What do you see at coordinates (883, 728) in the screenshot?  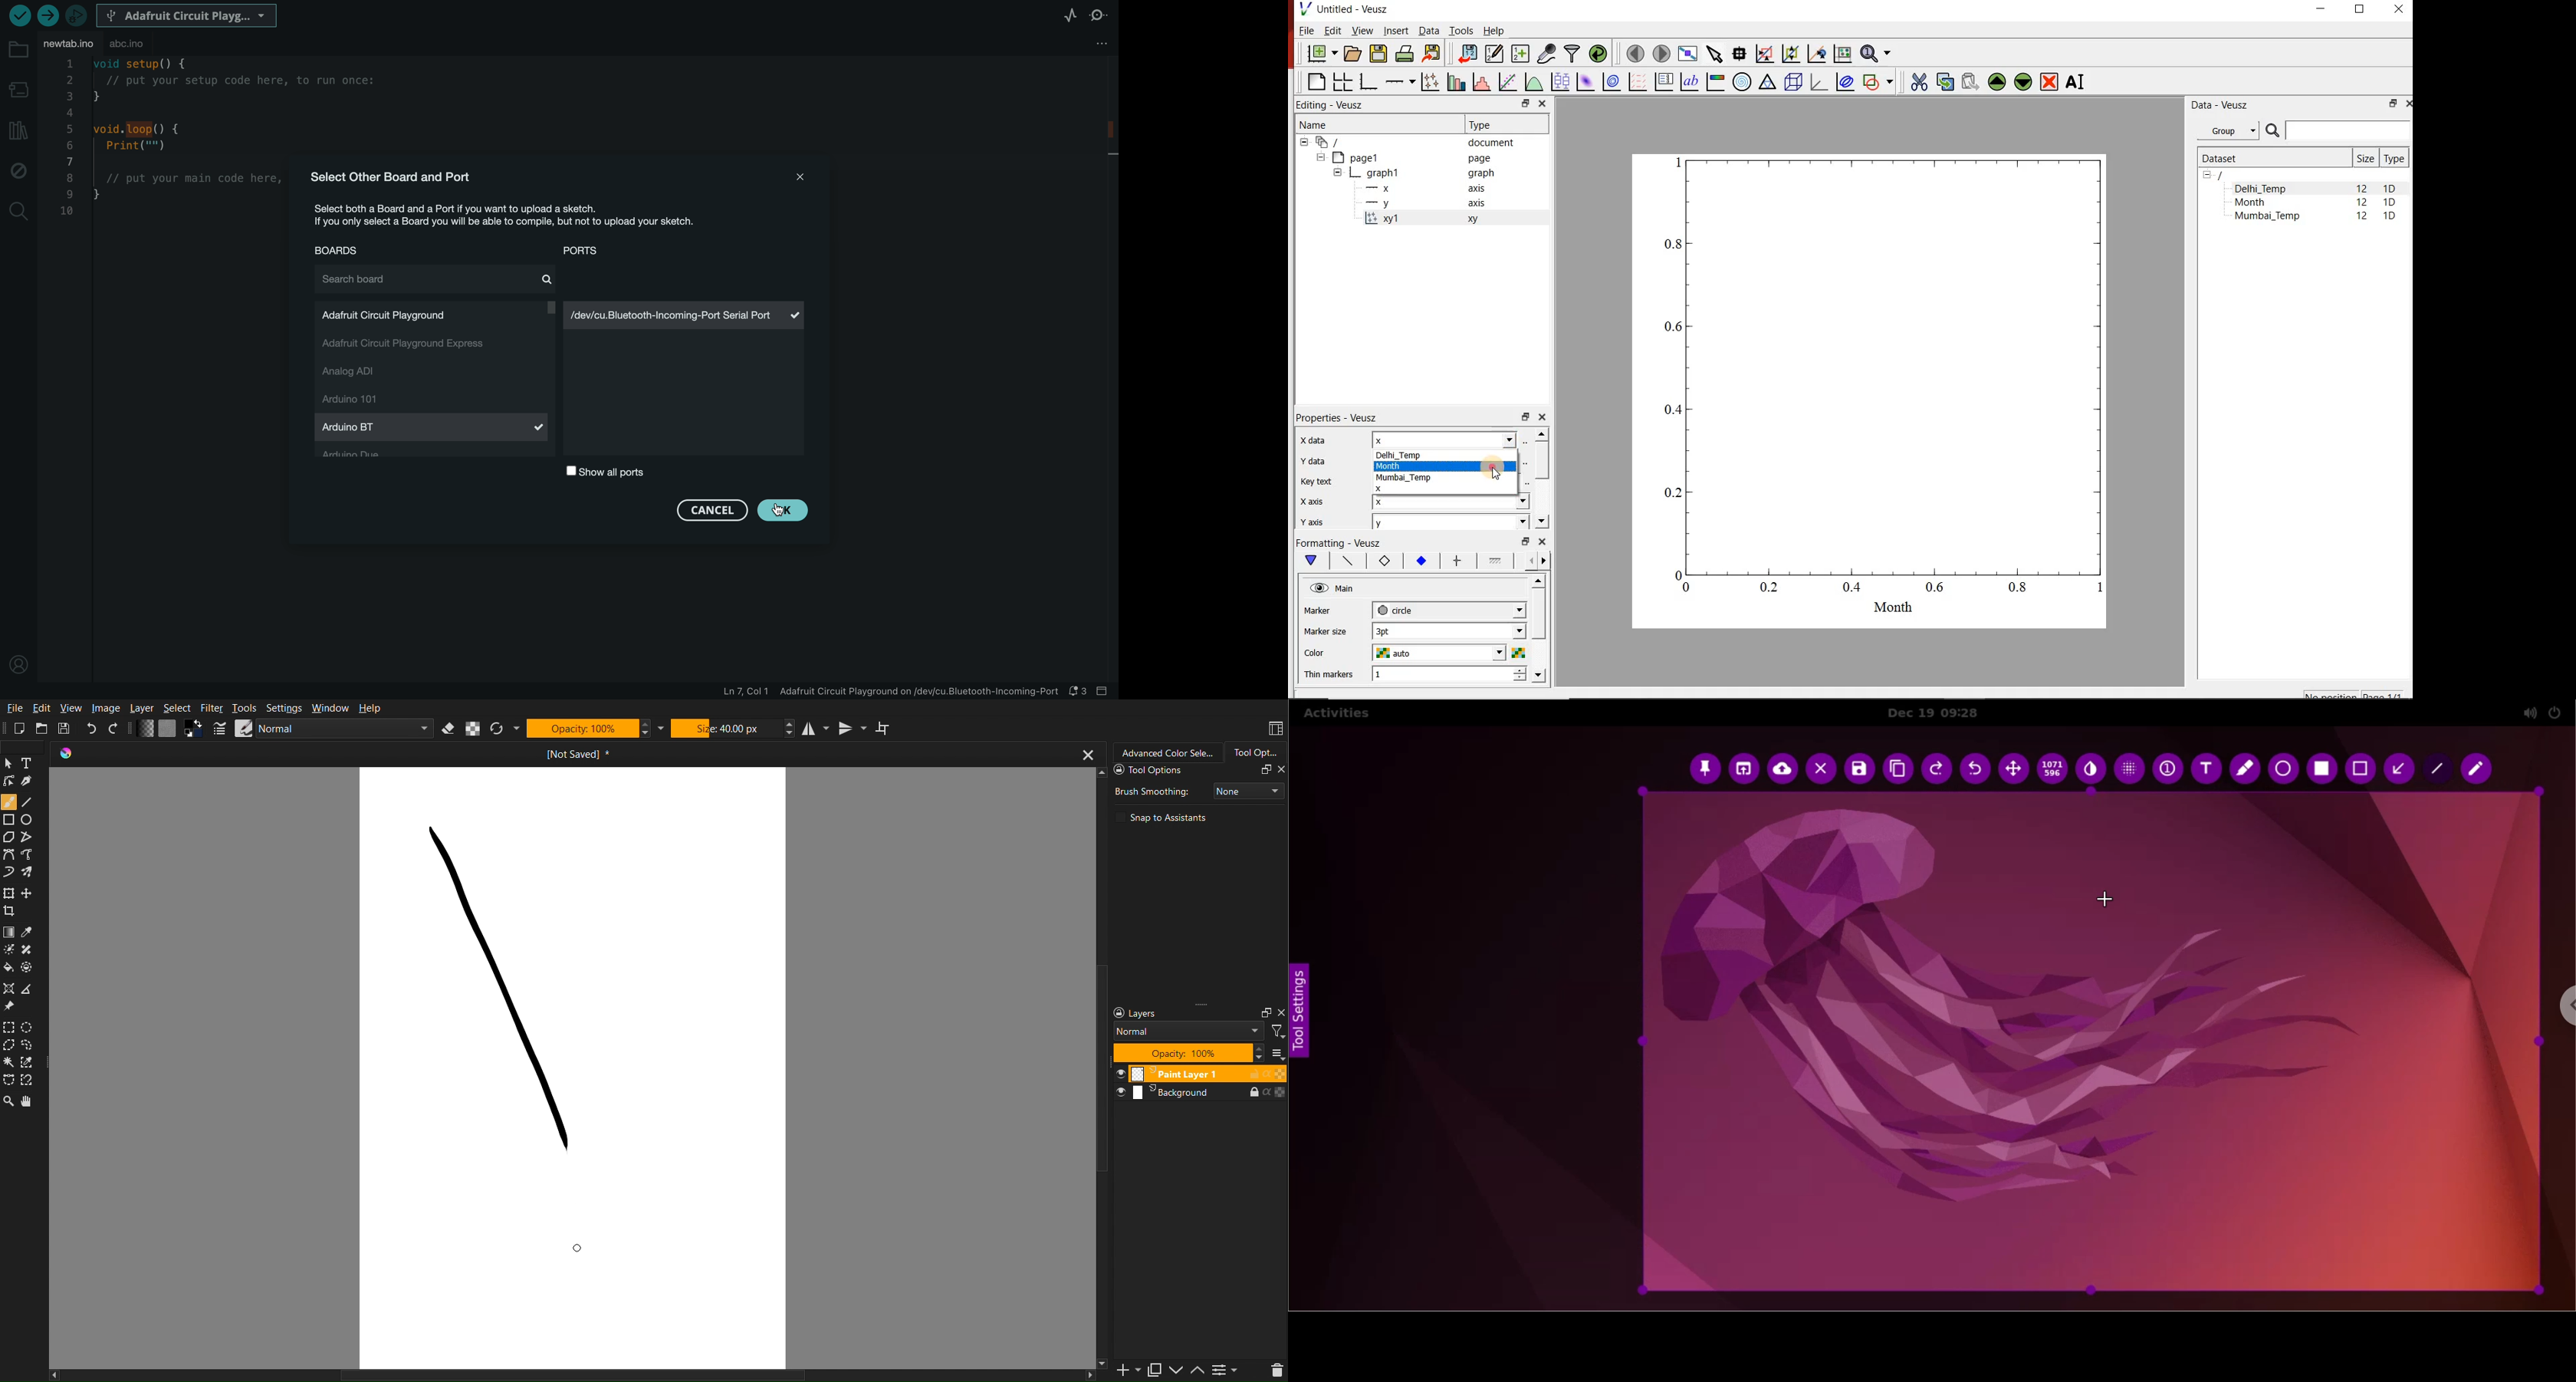 I see `Wrap Around` at bounding box center [883, 728].